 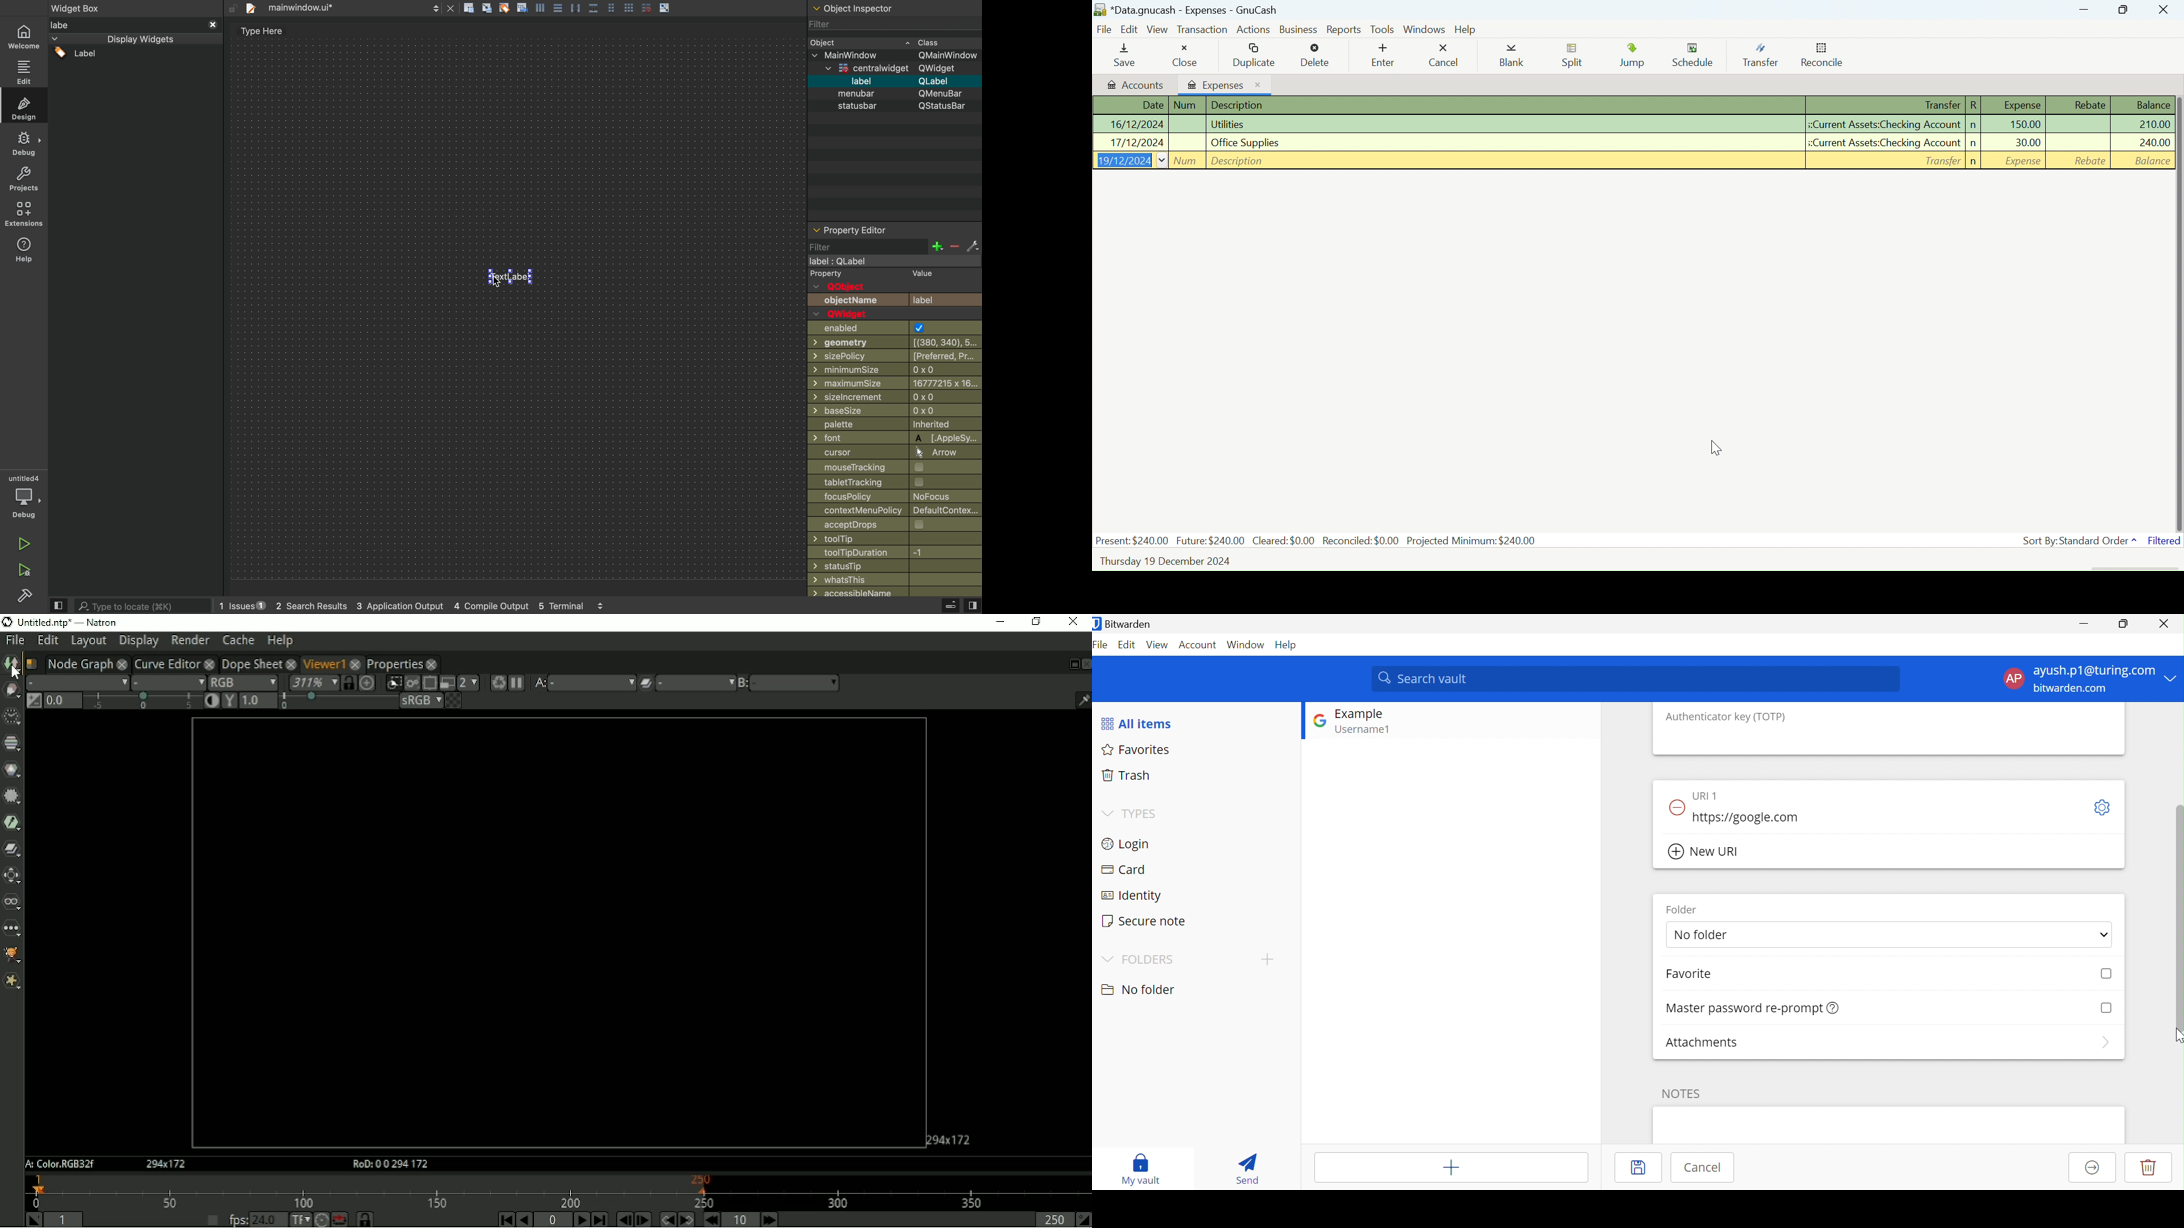 I want to click on Help, so click(x=1288, y=645).